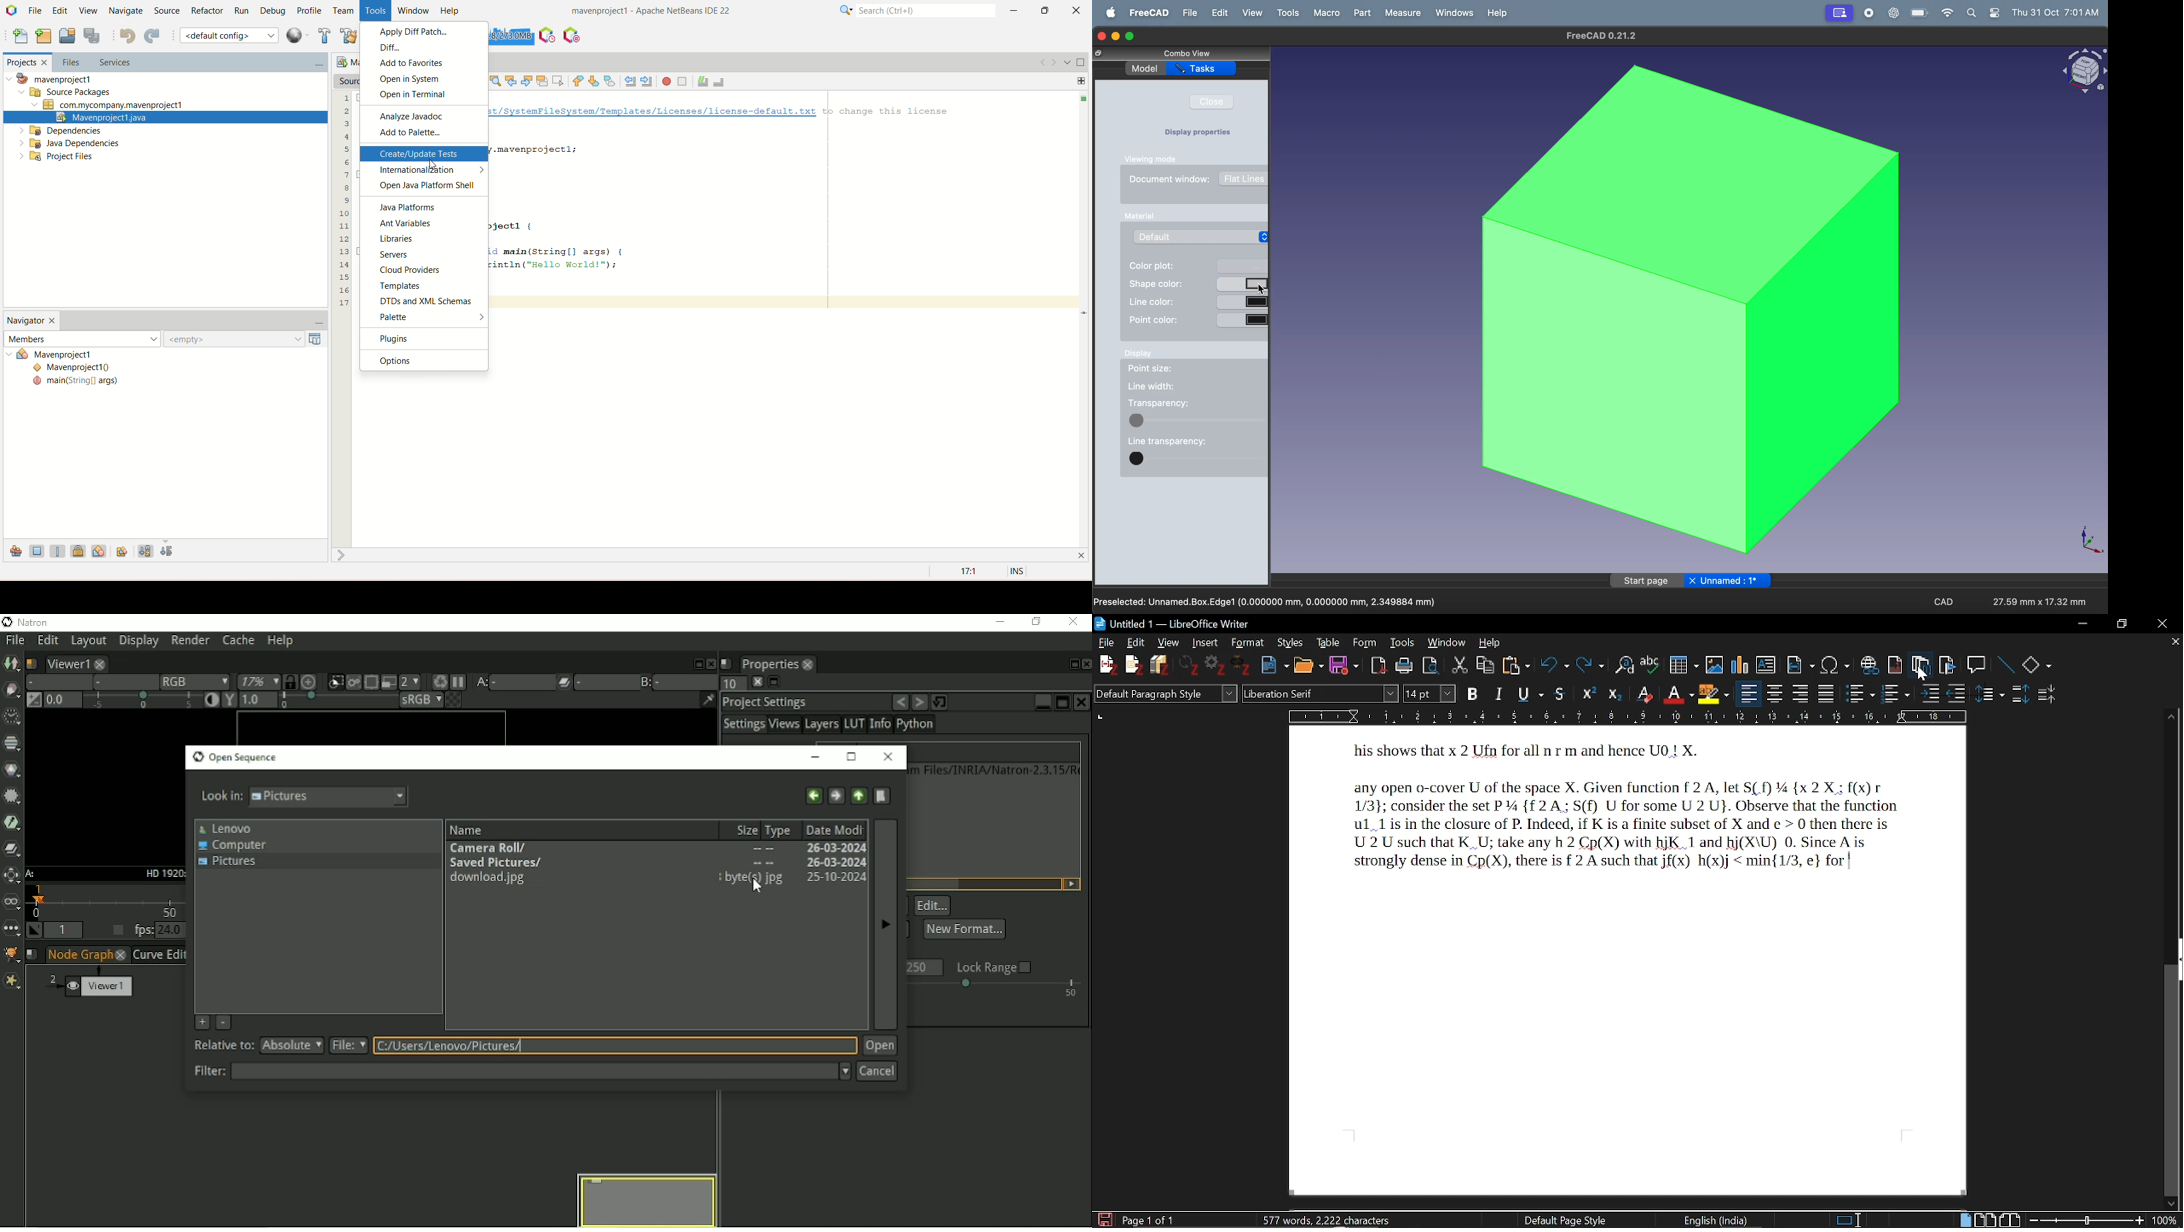 The height and width of the screenshot is (1232, 2184). What do you see at coordinates (1189, 53) in the screenshot?
I see `combo view` at bounding box center [1189, 53].